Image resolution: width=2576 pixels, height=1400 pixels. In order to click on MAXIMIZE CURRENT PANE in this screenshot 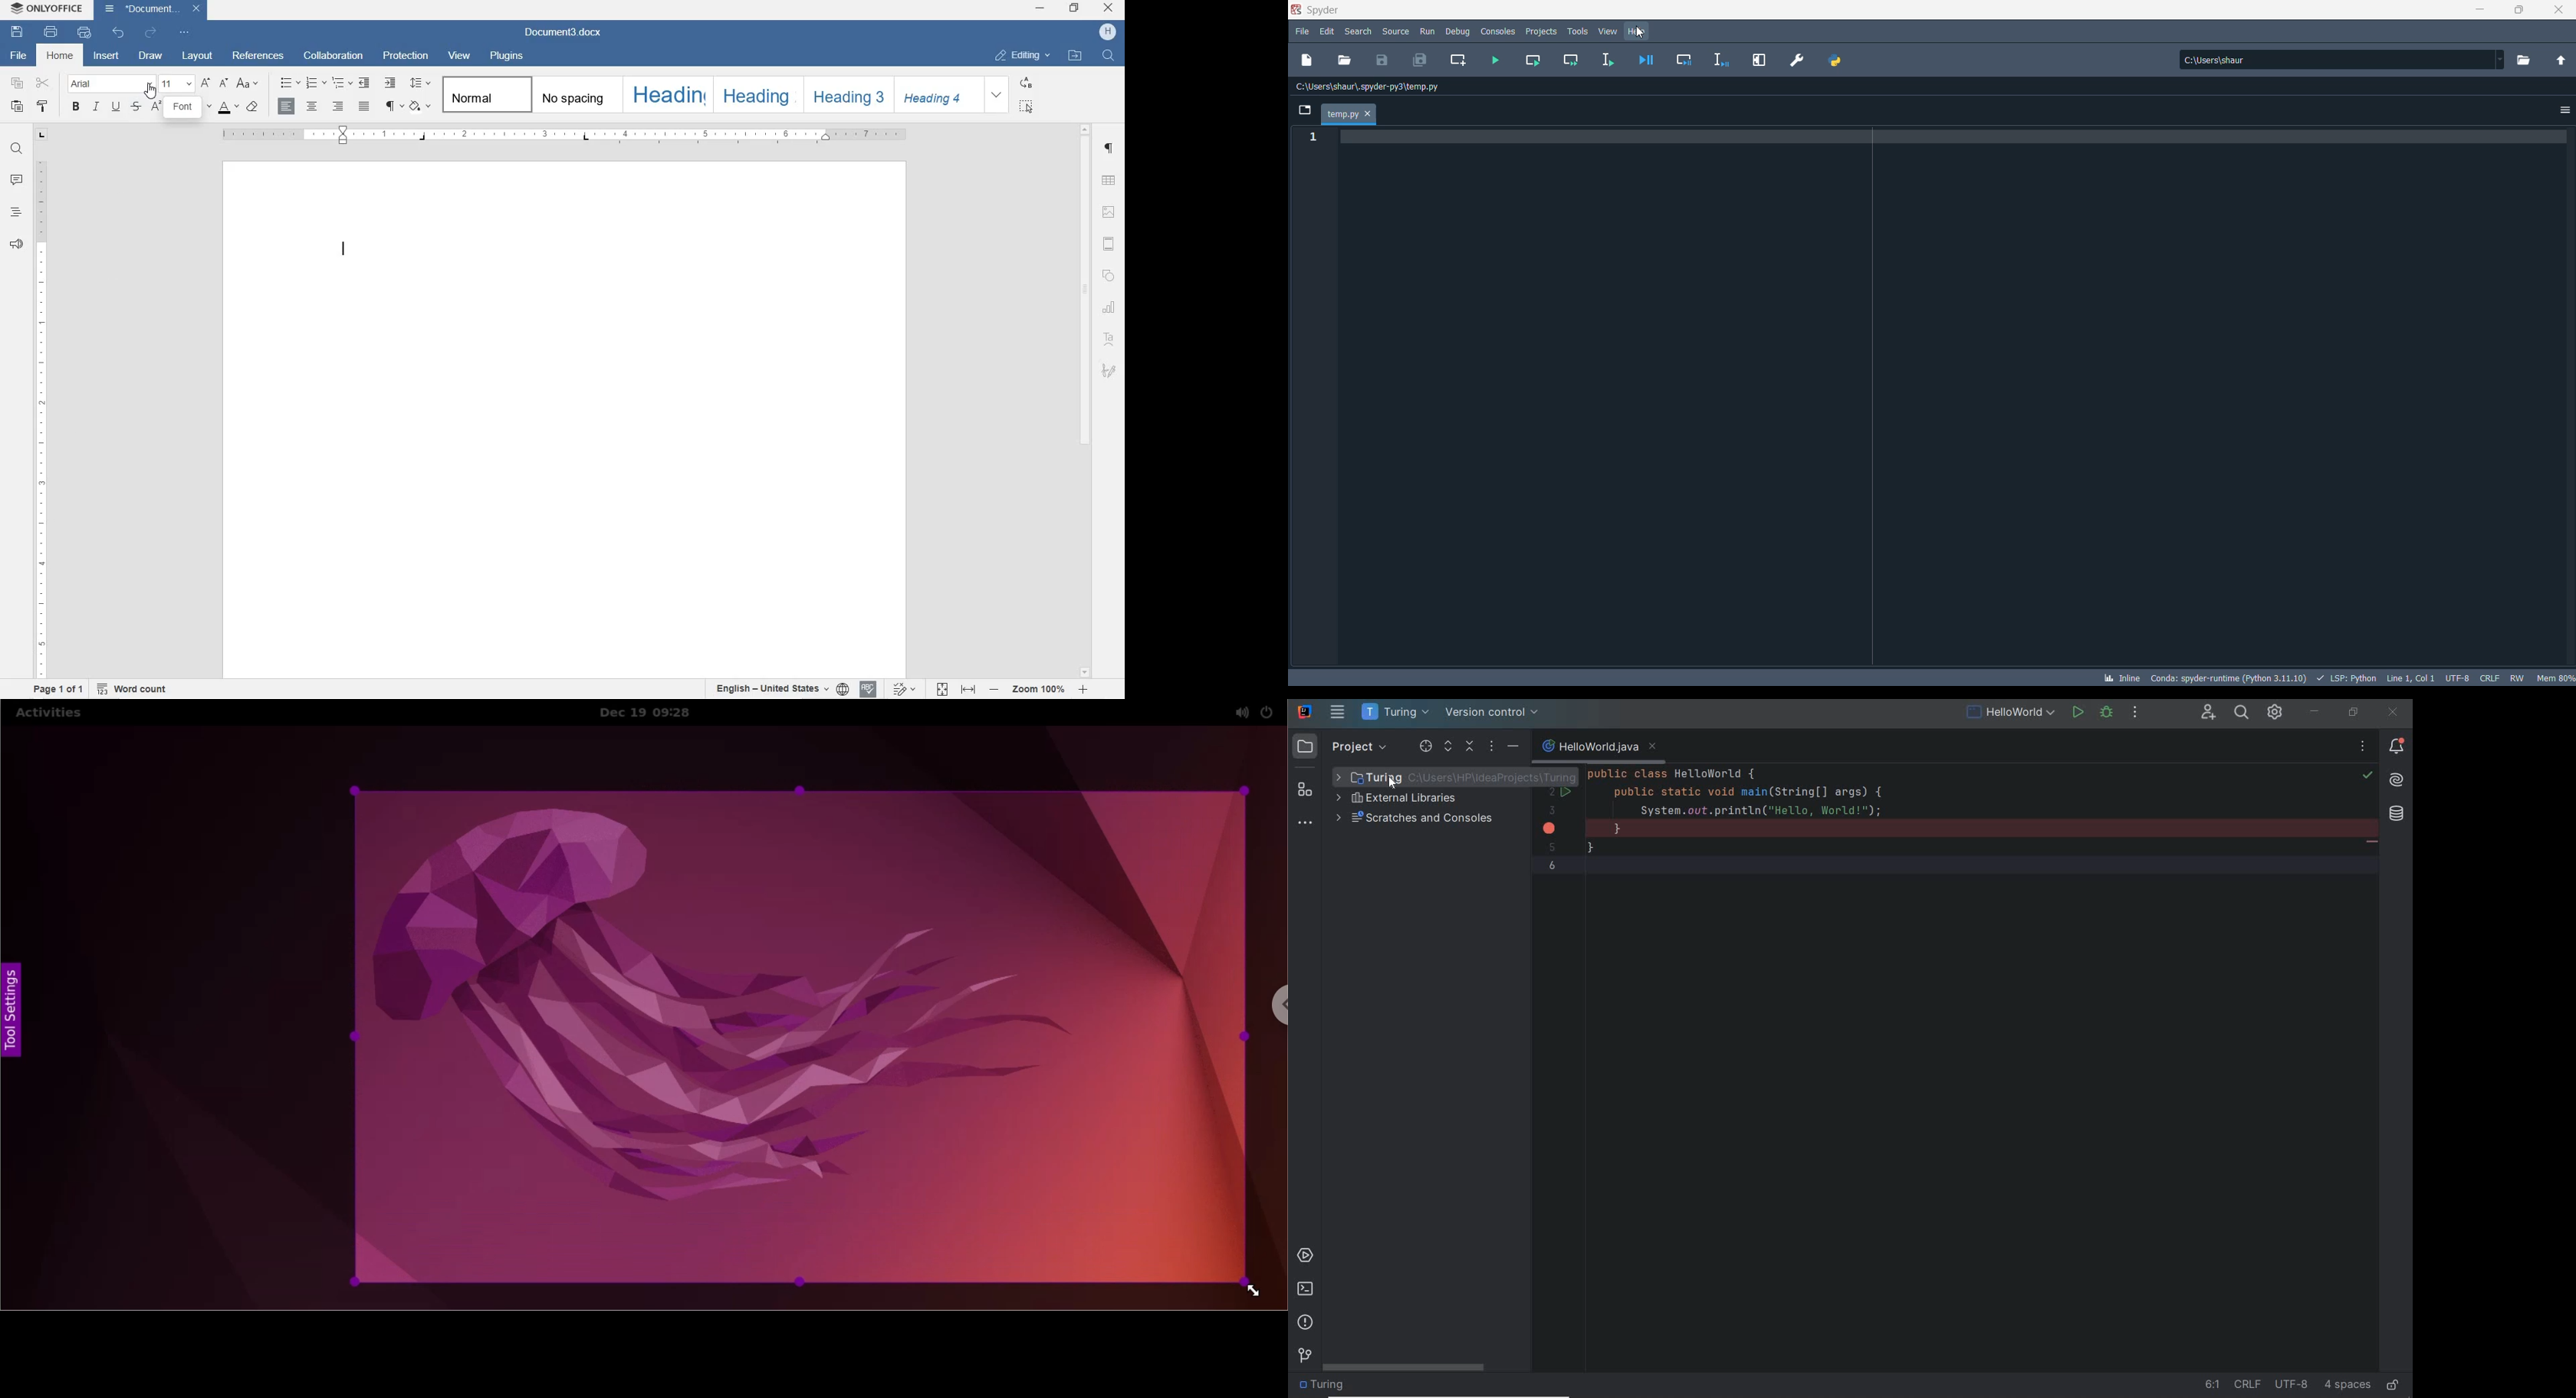, I will do `click(1761, 61)`.